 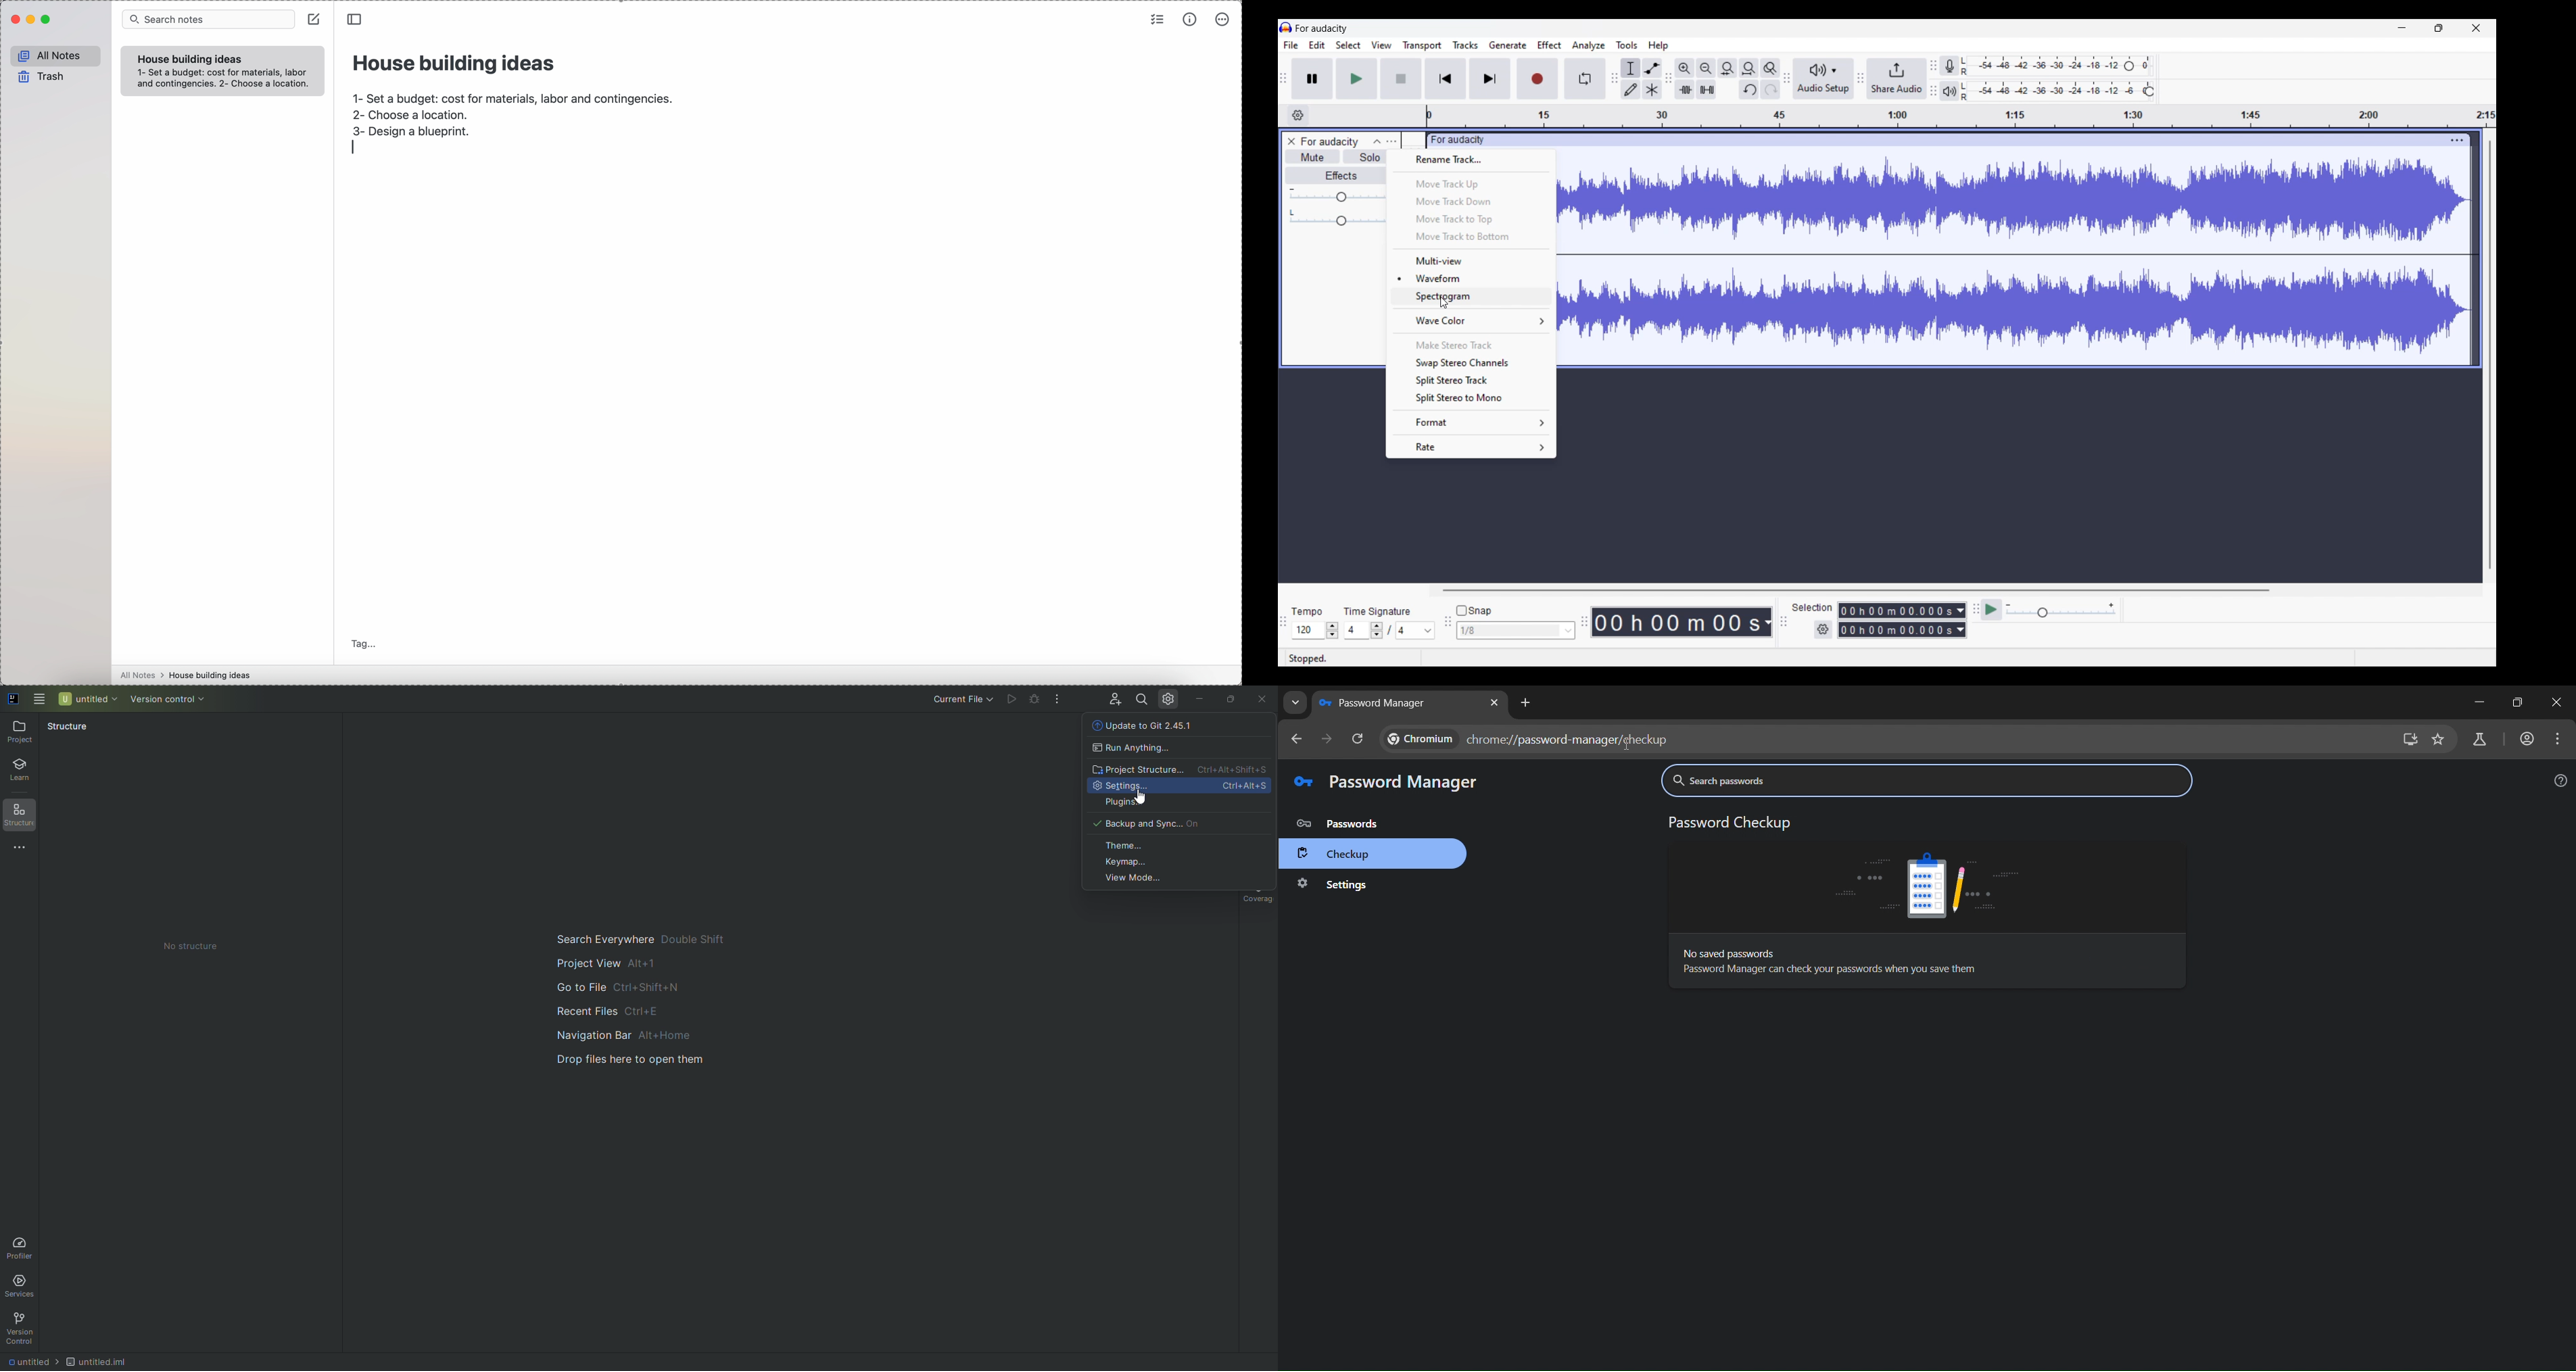 I want to click on more options, so click(x=1224, y=20).